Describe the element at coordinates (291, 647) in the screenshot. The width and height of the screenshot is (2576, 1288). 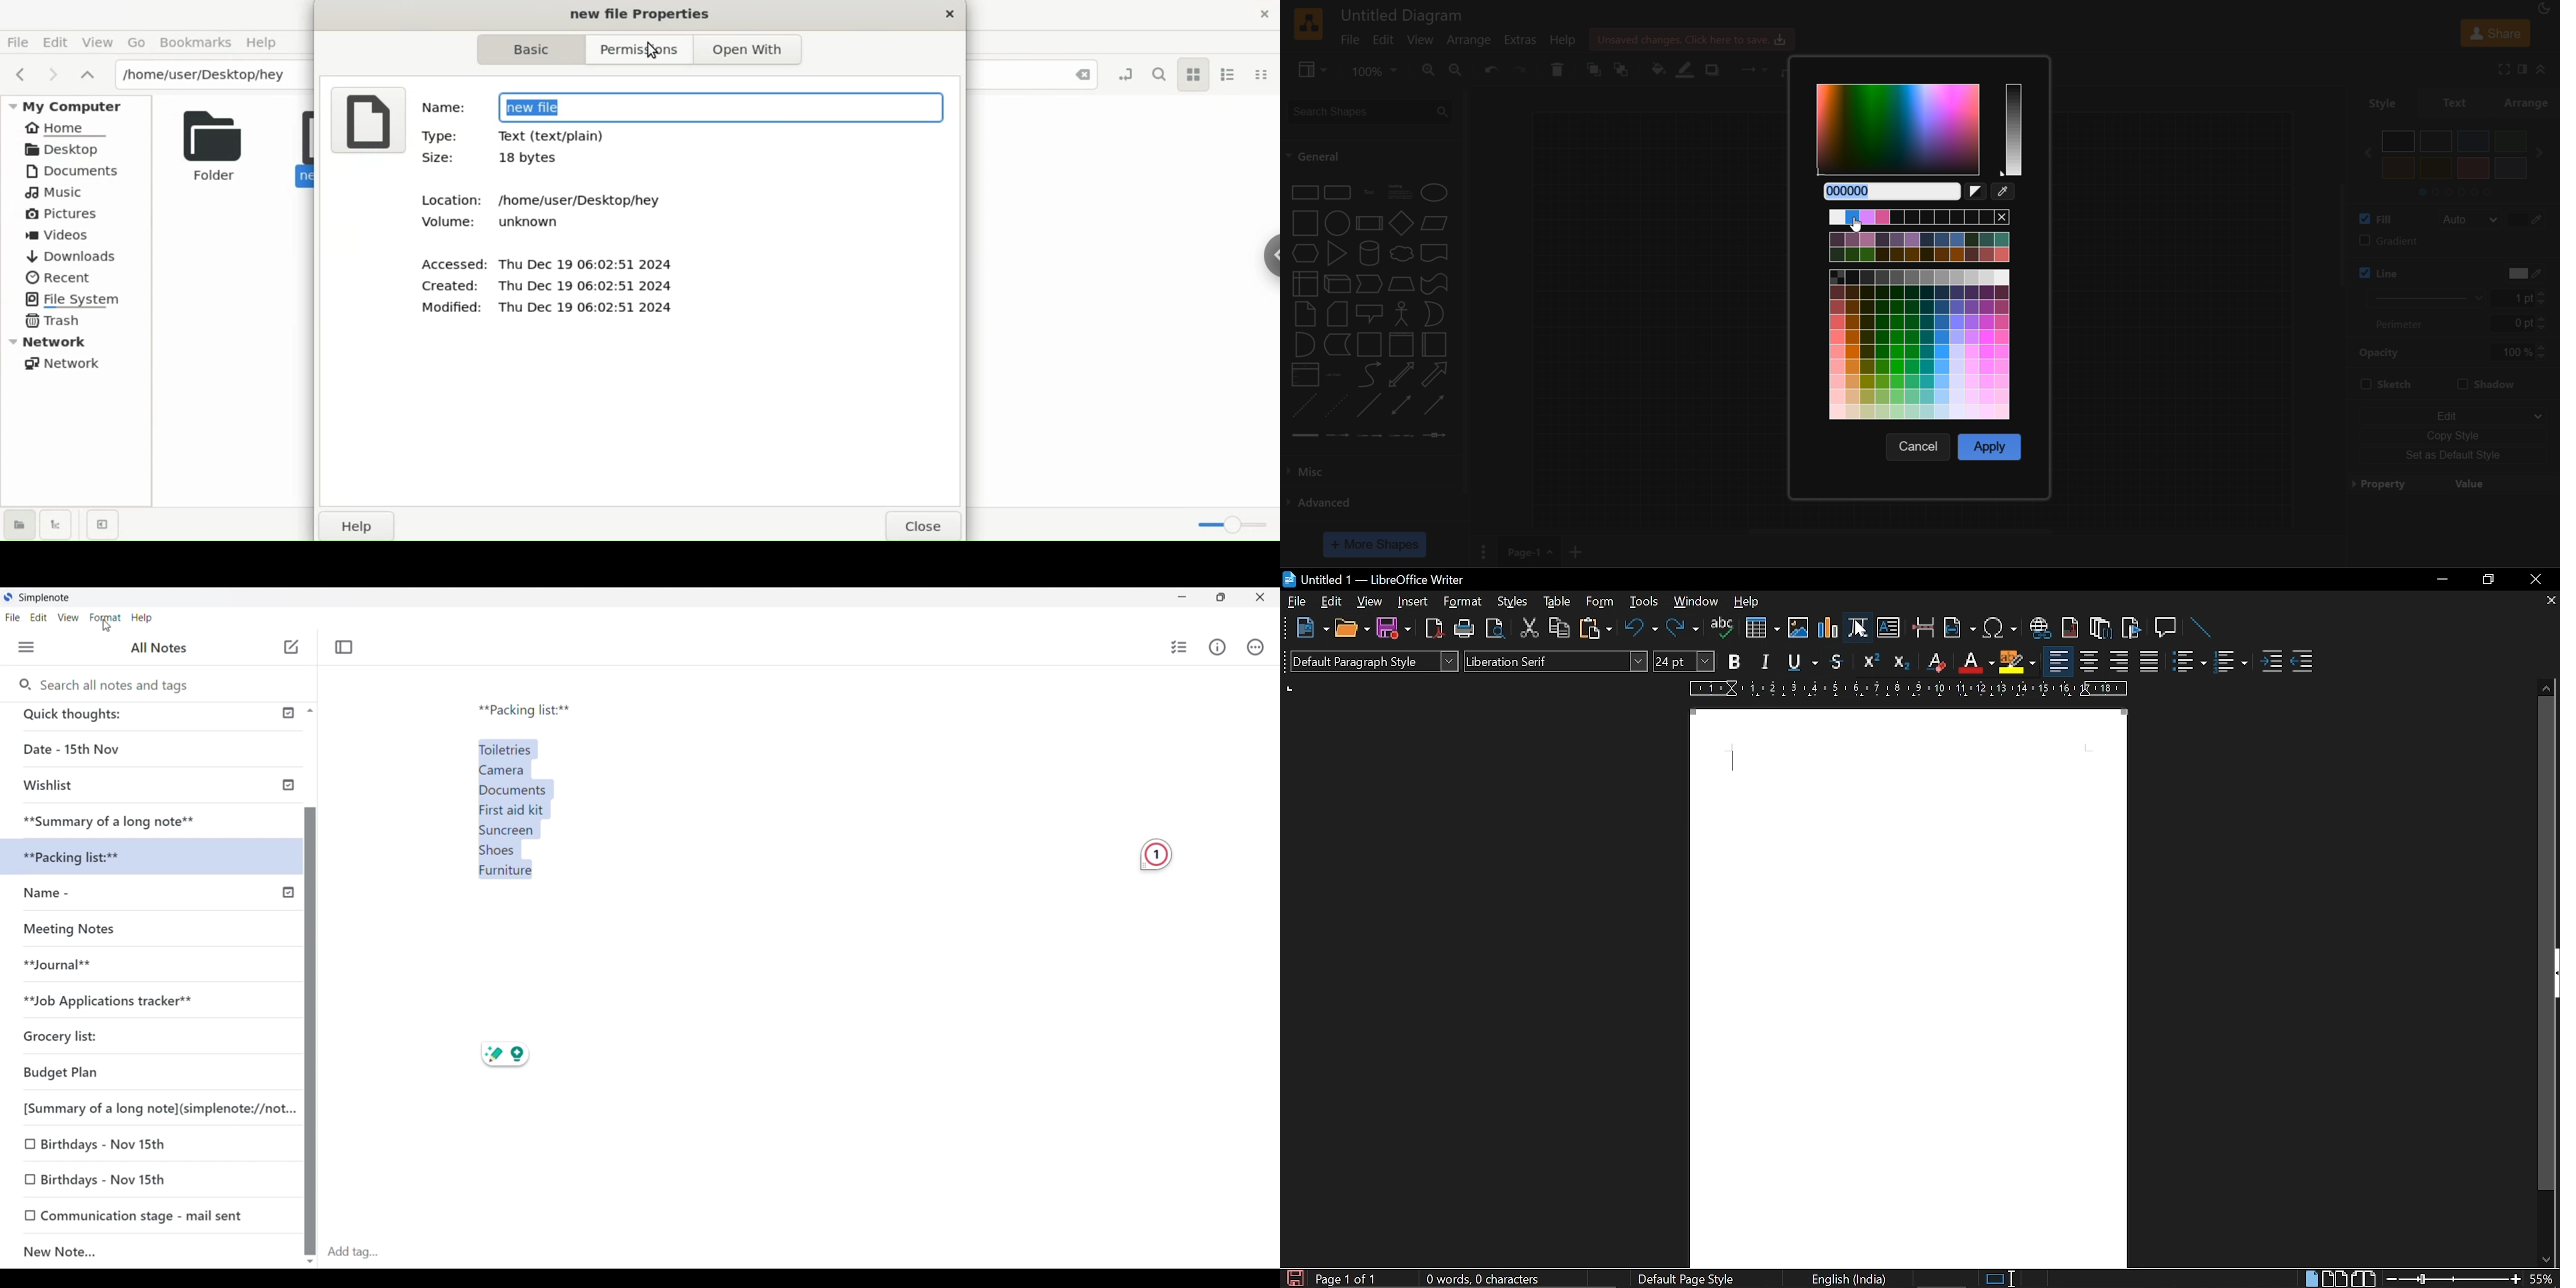
I see `Add new note` at that location.